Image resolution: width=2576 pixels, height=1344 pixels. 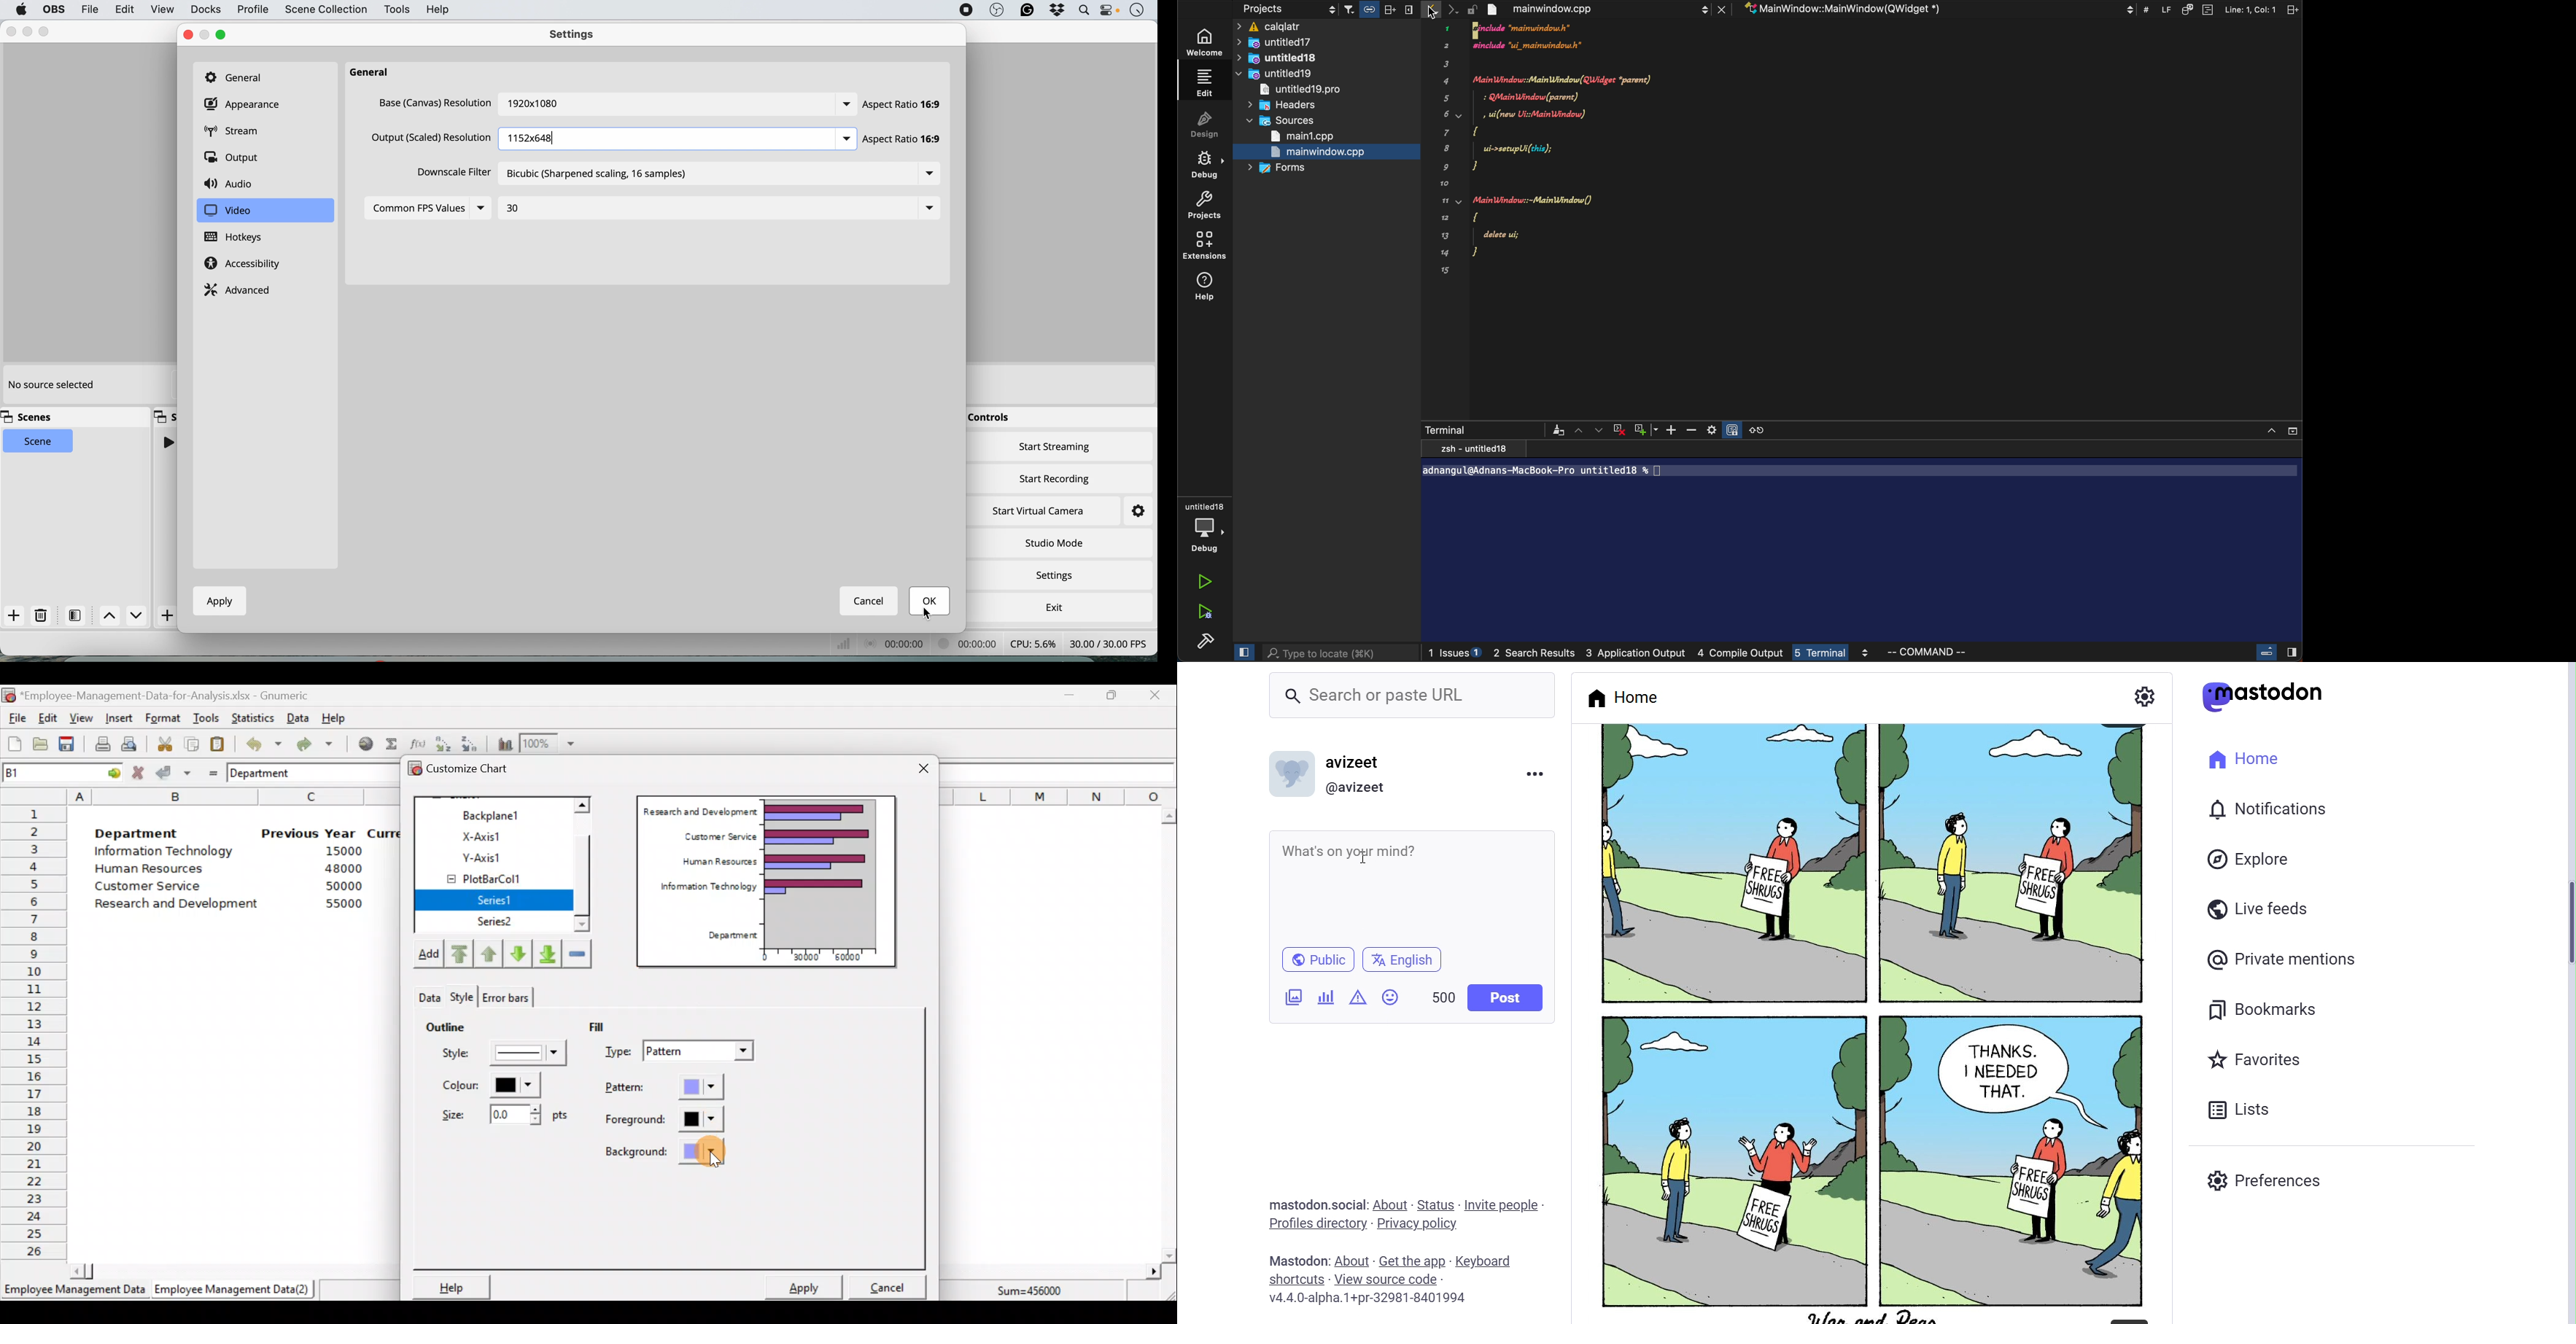 What do you see at coordinates (1027, 11) in the screenshot?
I see `grammarly` at bounding box center [1027, 11].